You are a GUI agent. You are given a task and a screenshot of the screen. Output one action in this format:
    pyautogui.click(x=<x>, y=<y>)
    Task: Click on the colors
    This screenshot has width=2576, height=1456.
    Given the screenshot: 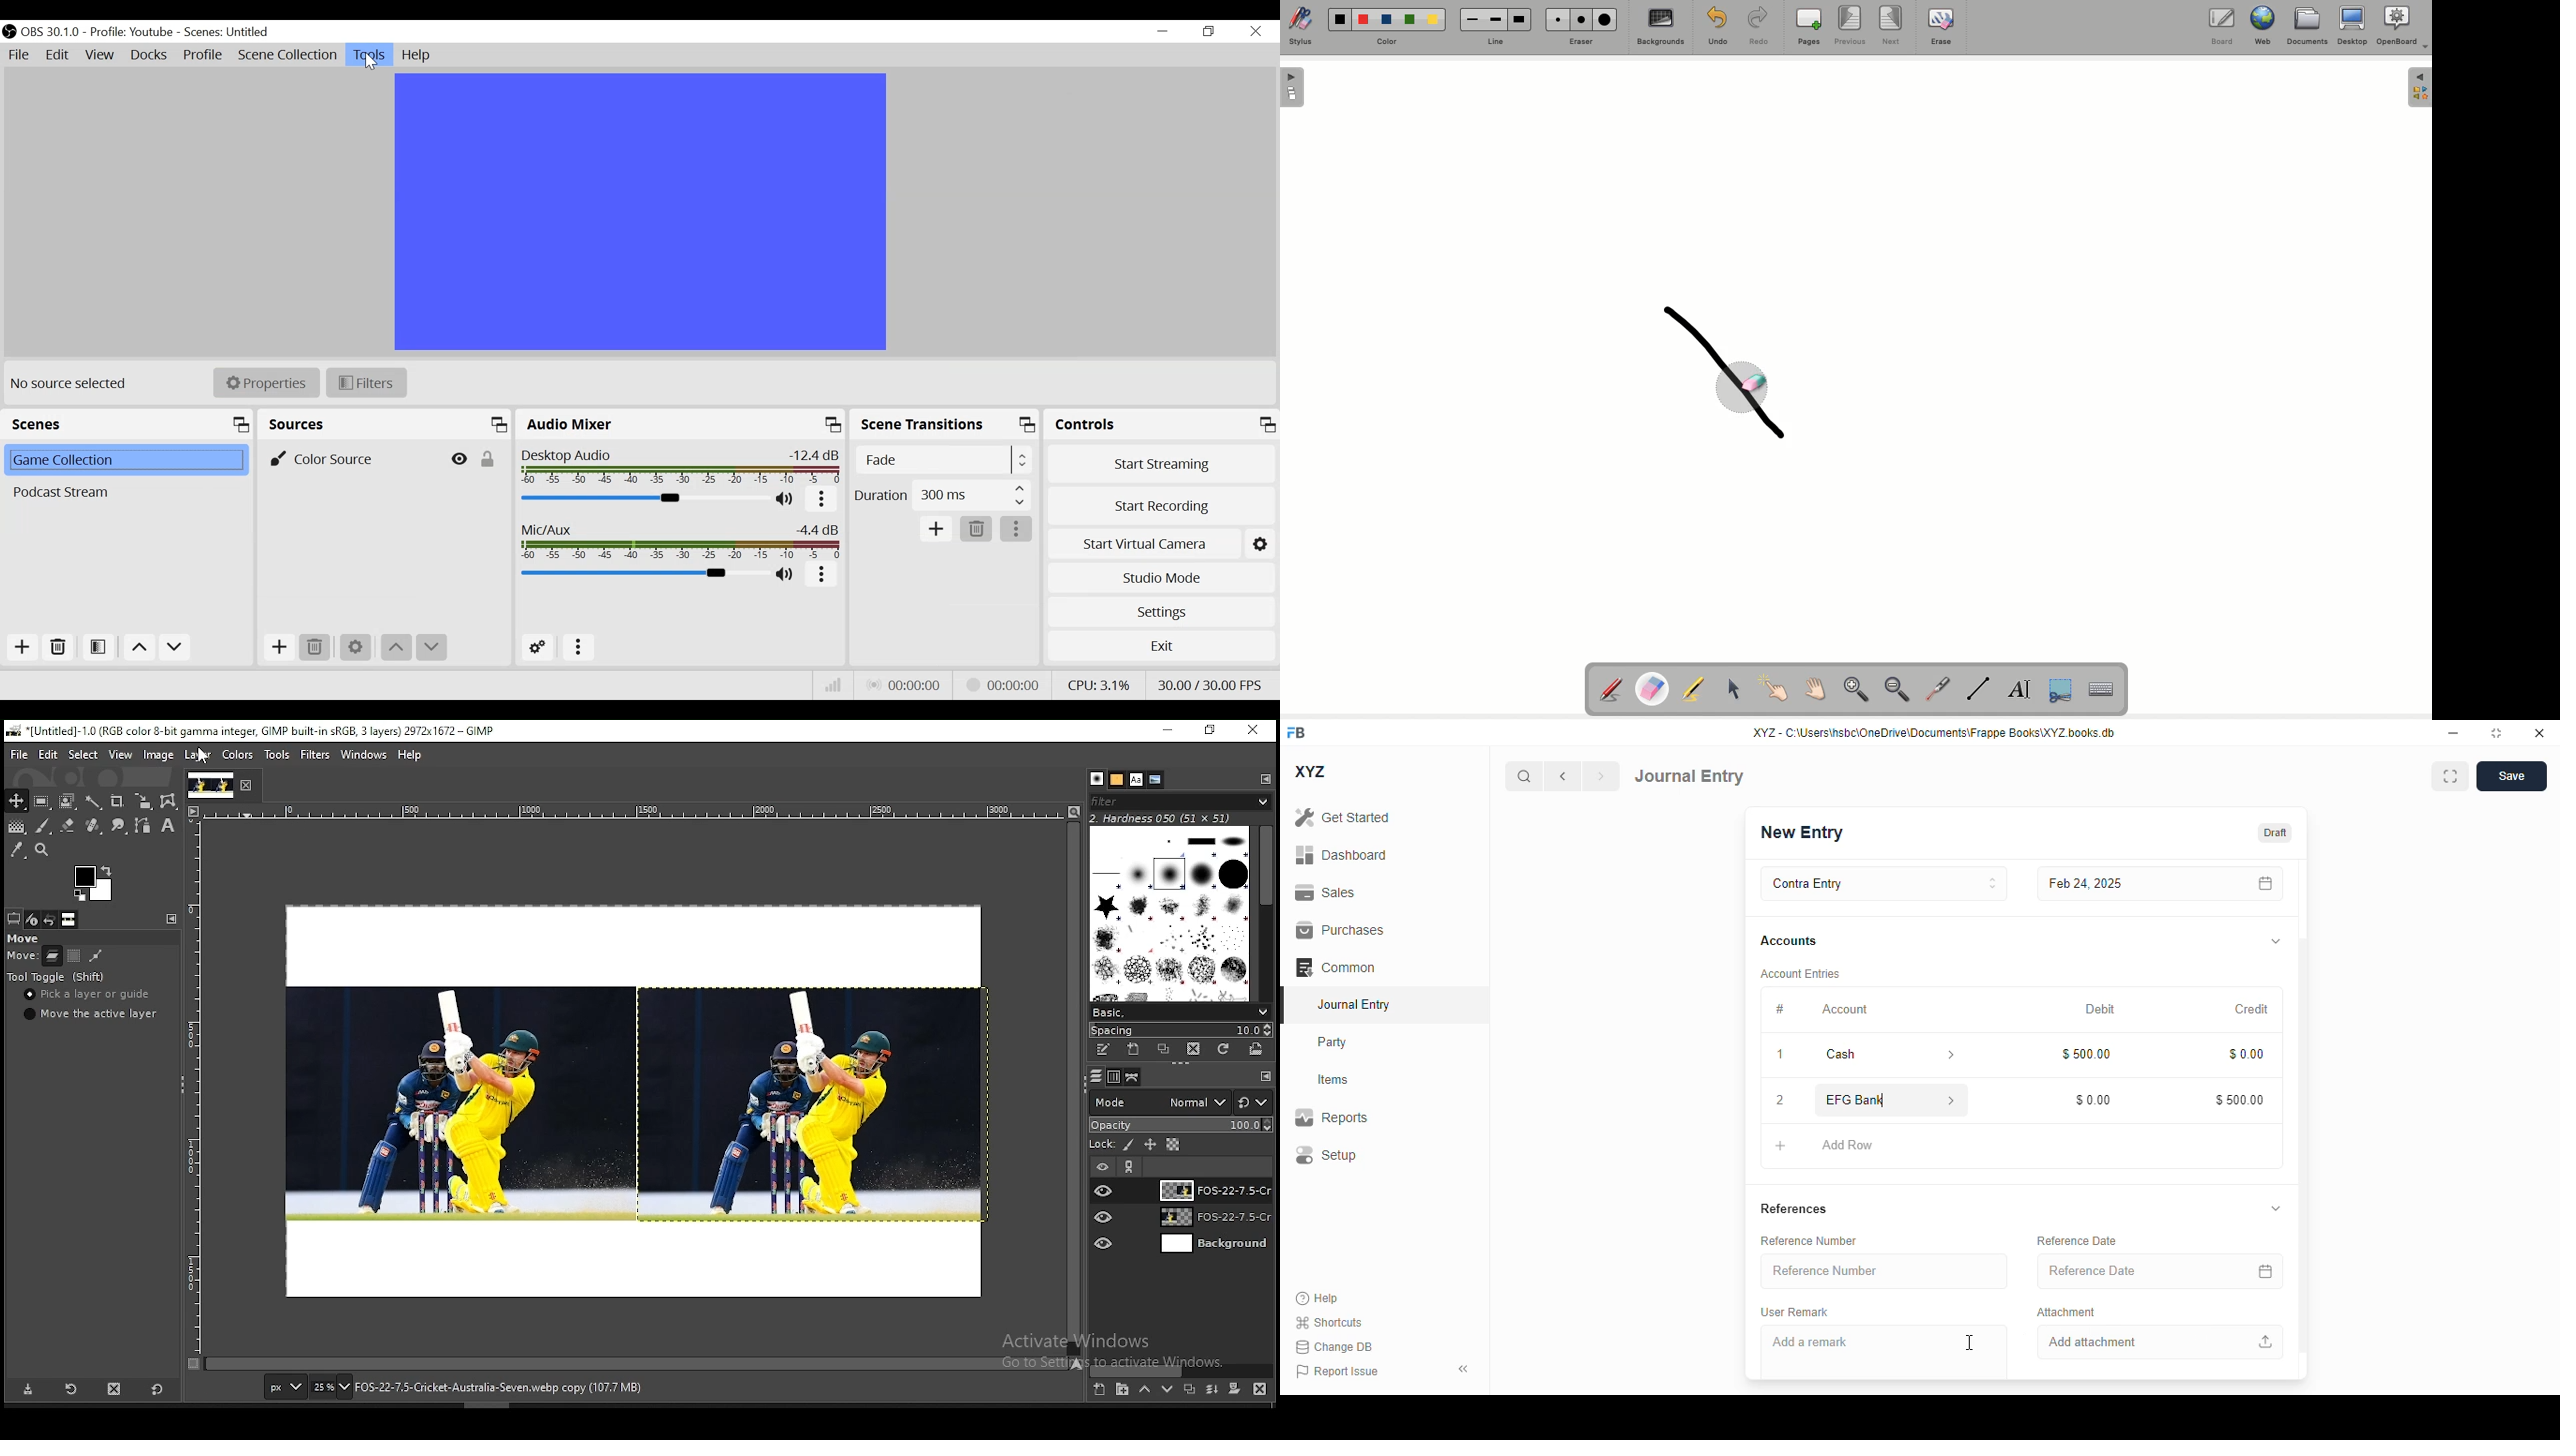 What is the action you would take?
    pyautogui.click(x=93, y=883)
    